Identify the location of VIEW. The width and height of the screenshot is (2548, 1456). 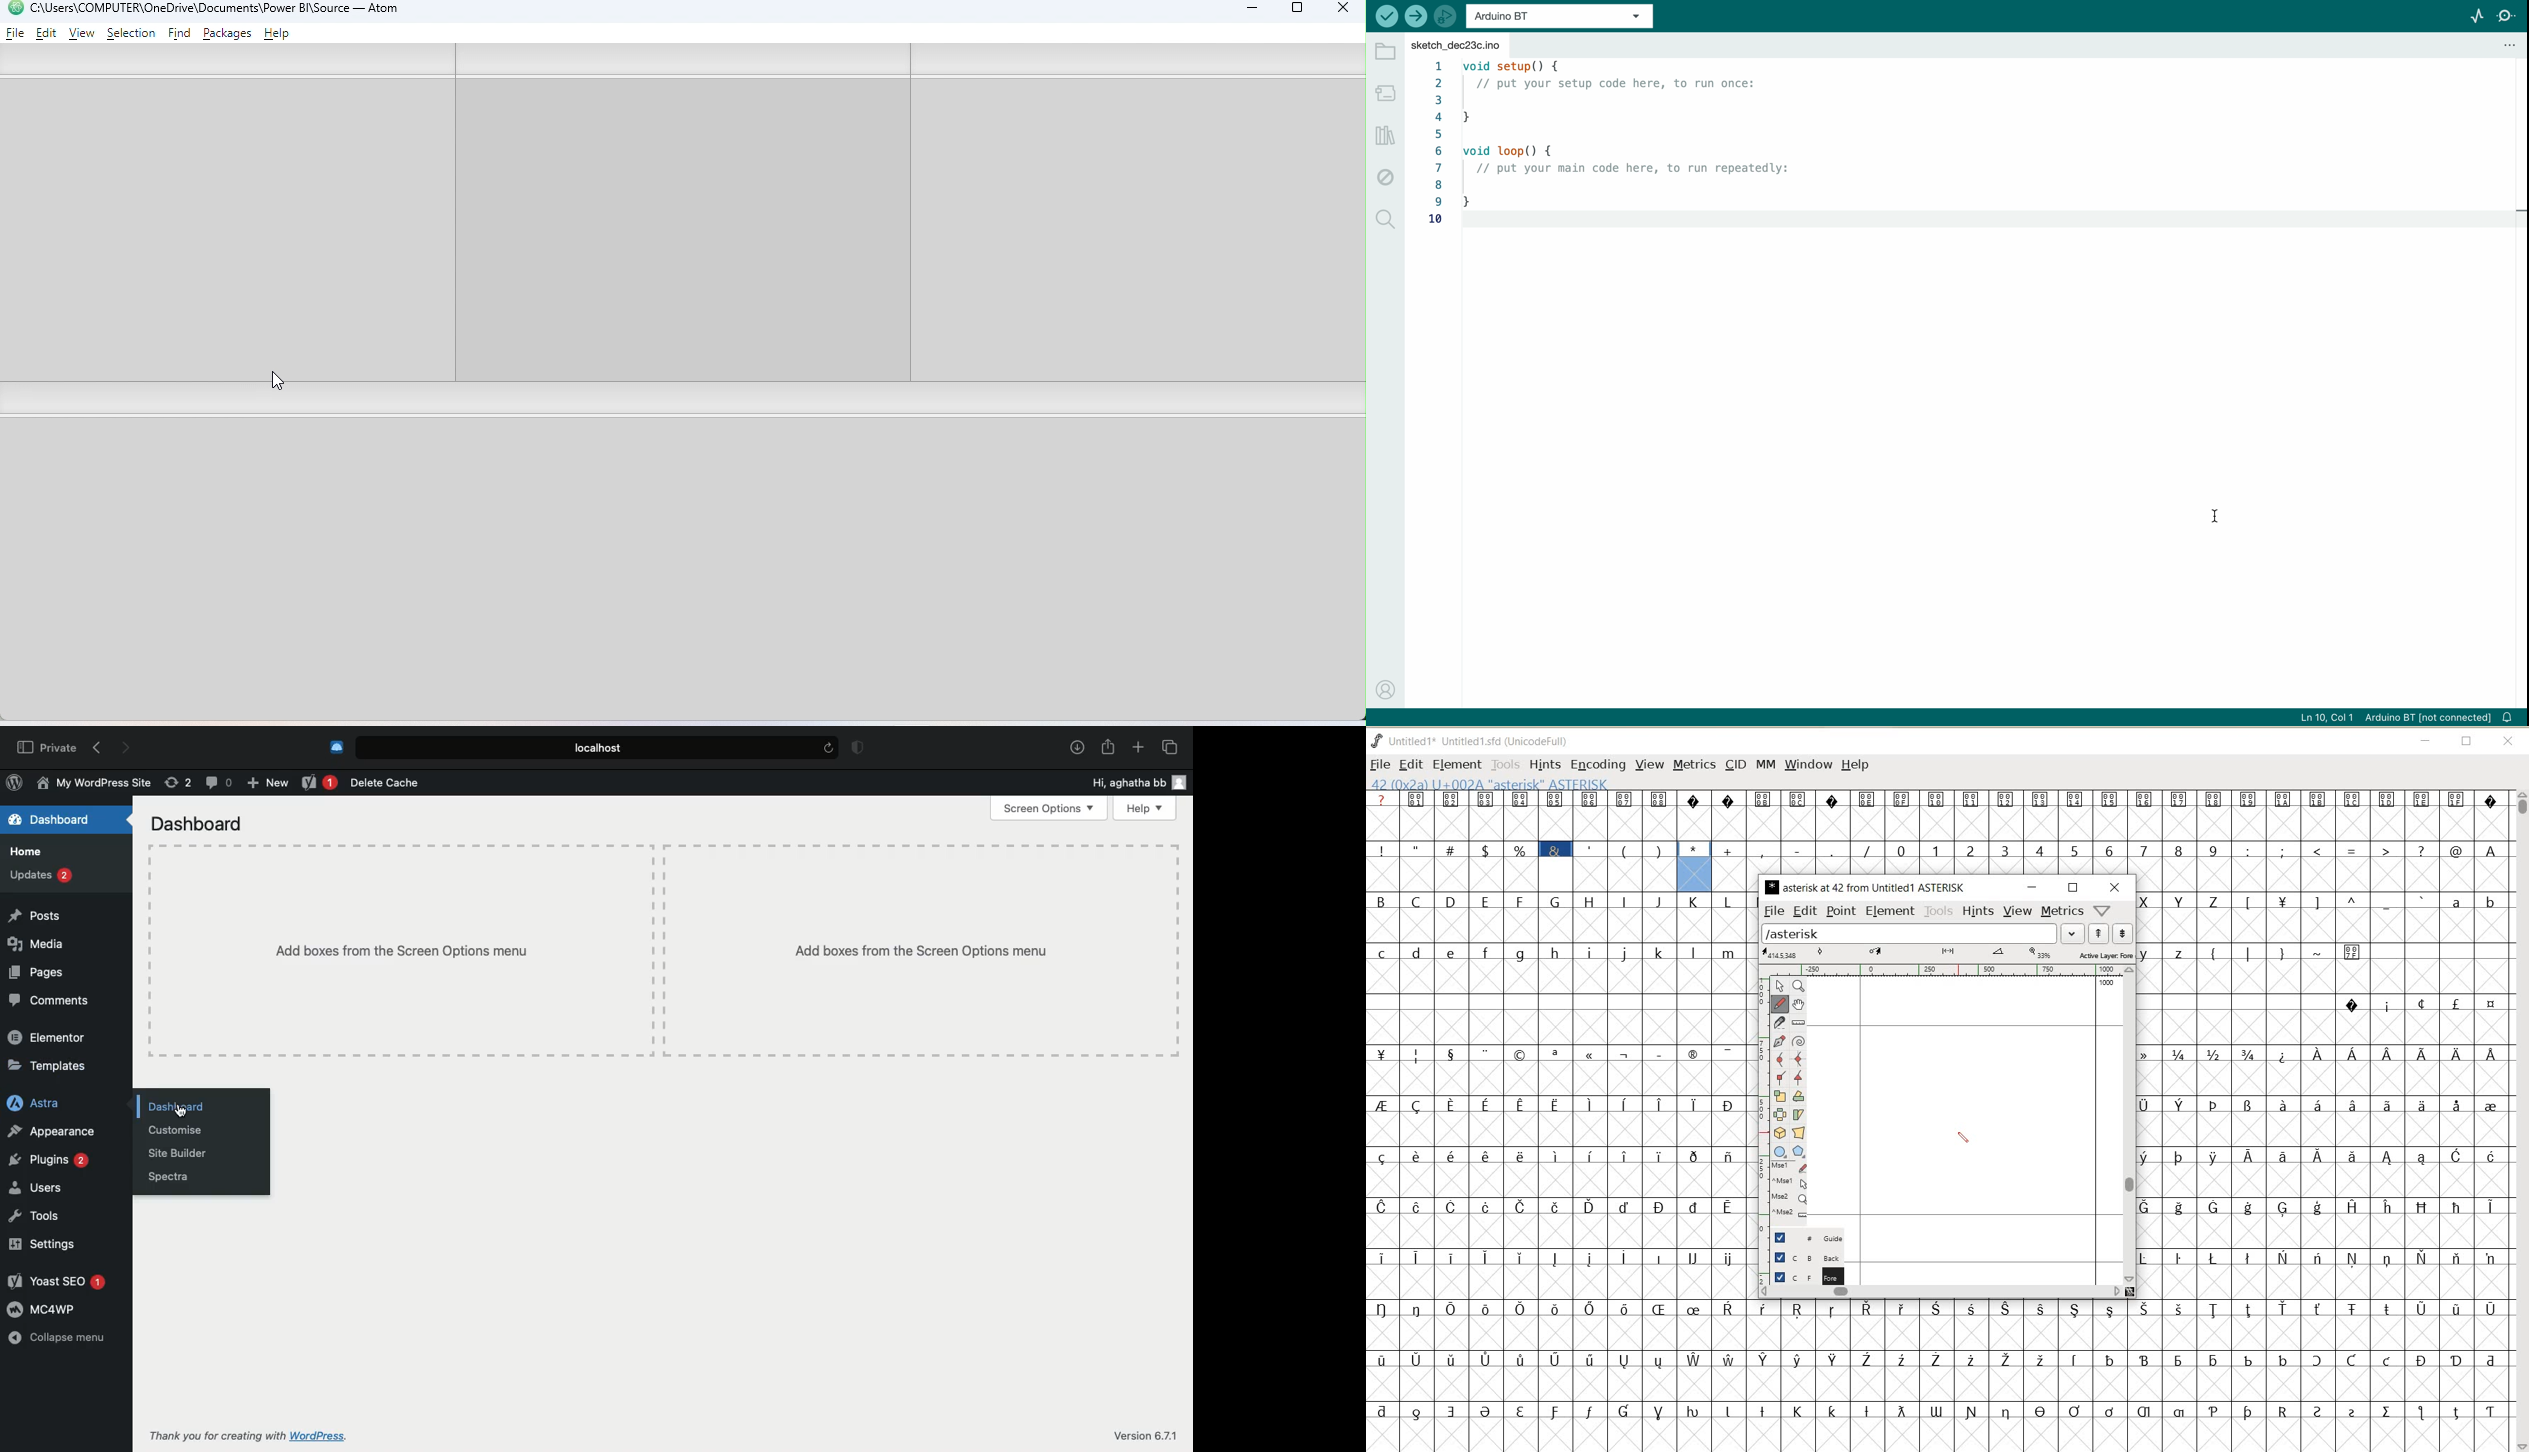
(1650, 766).